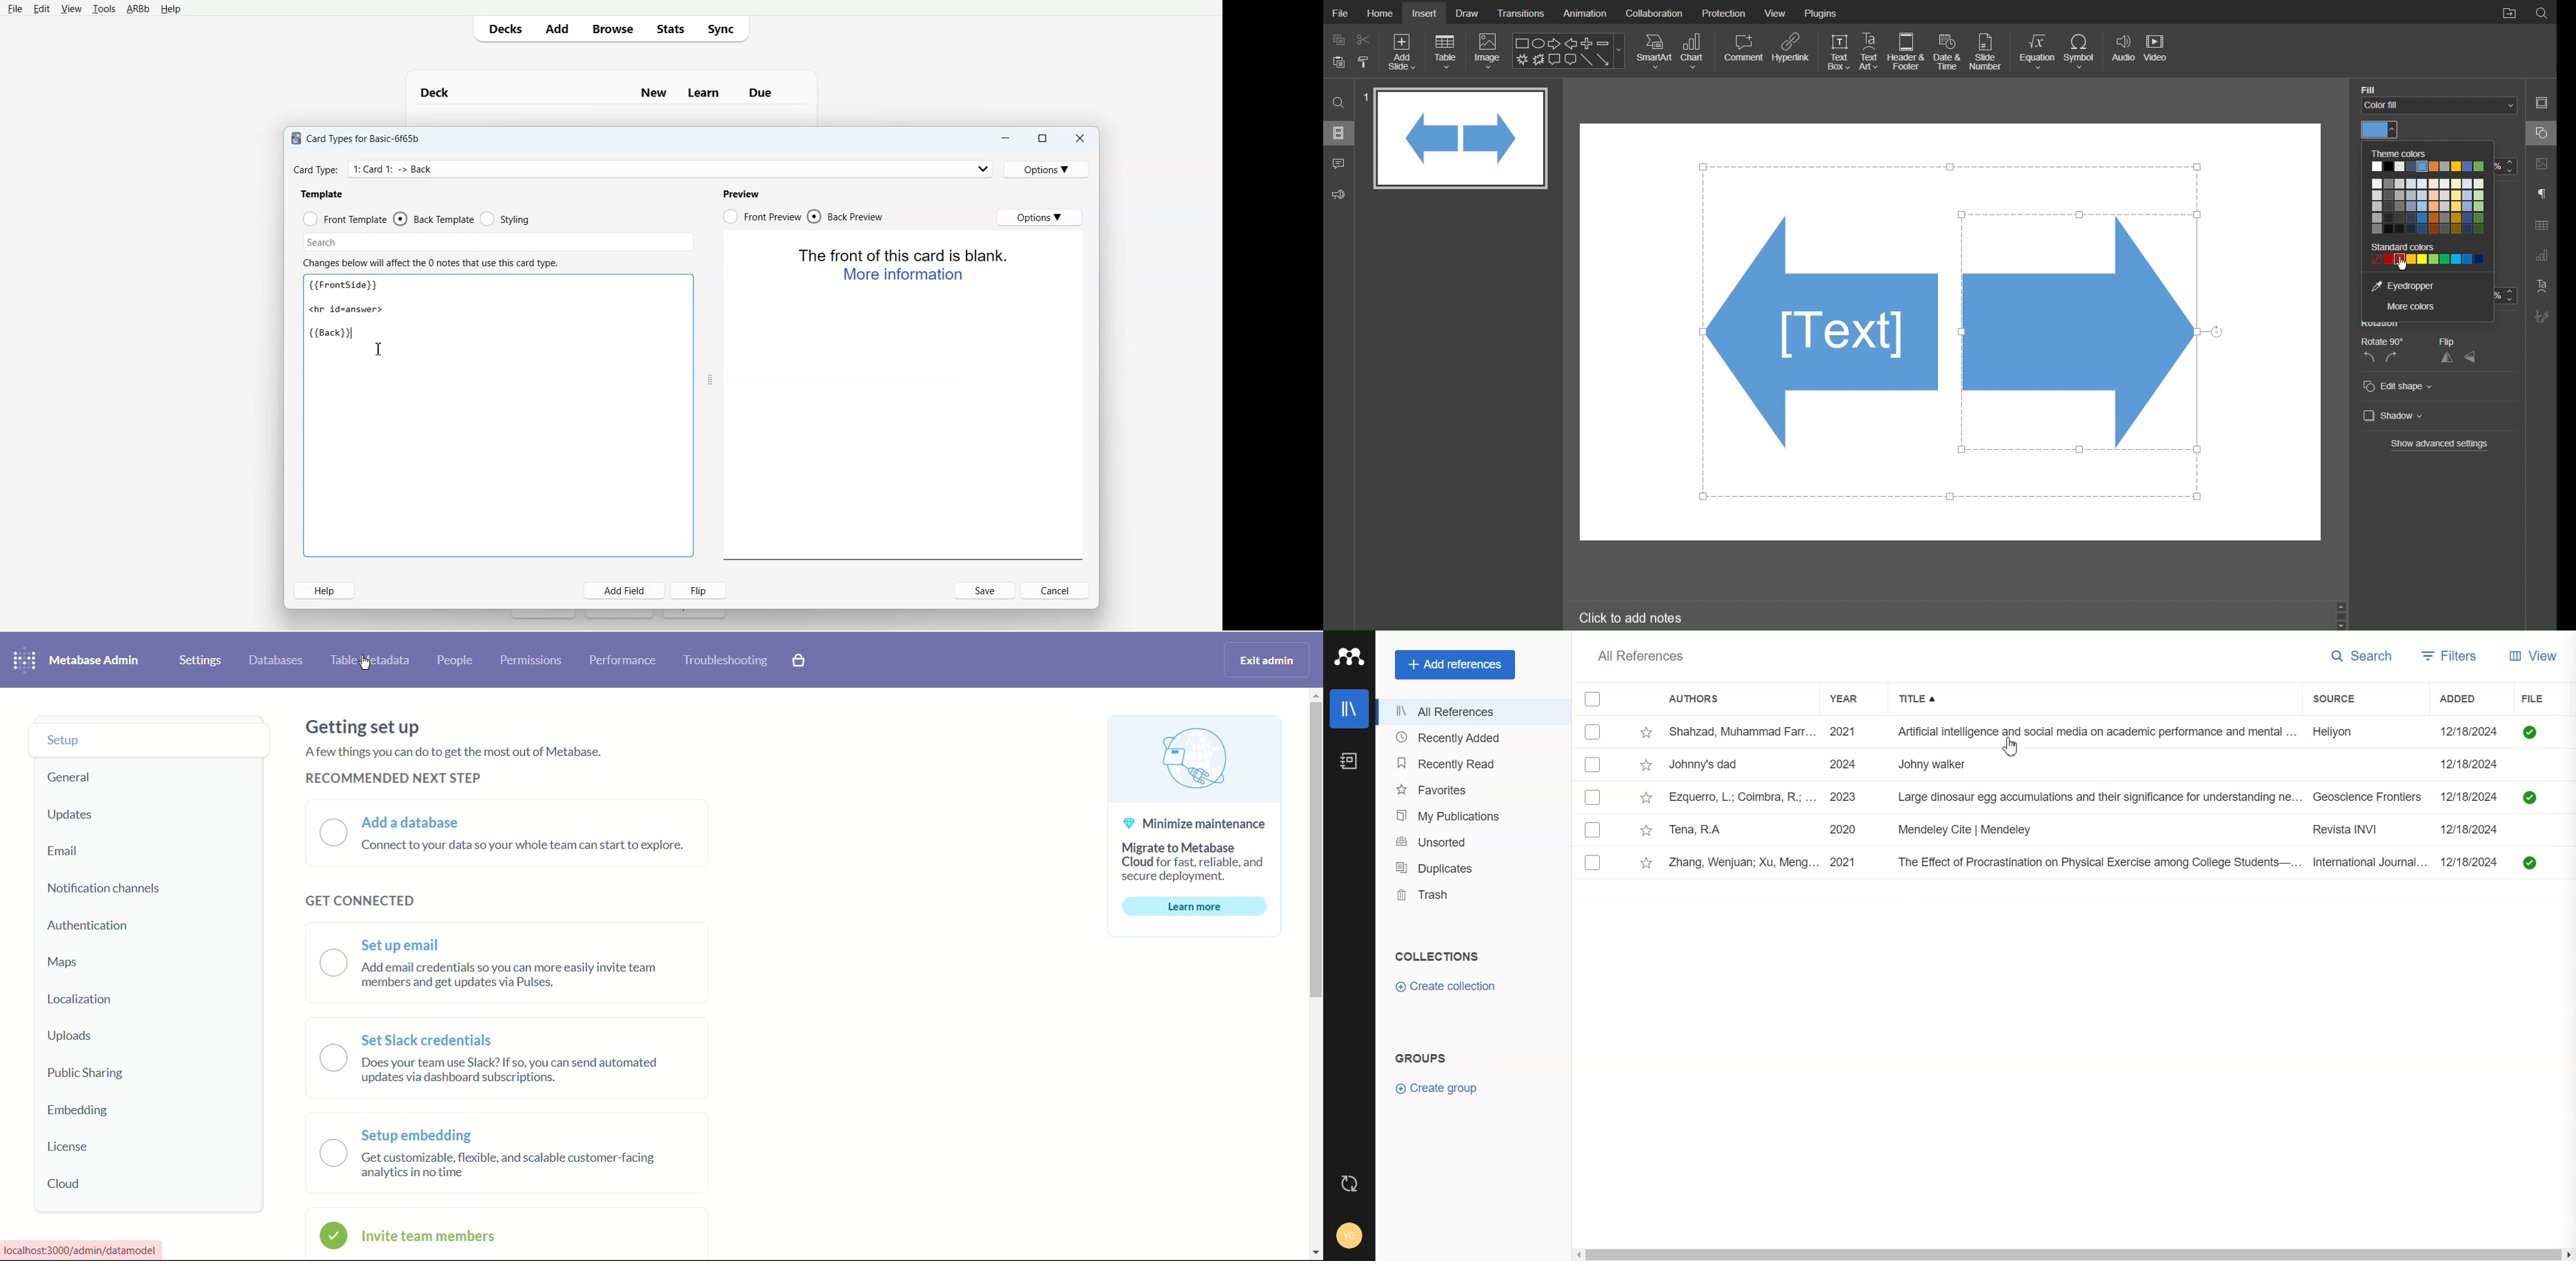 The width and height of the screenshot is (2576, 1288). What do you see at coordinates (2425, 286) in the screenshot?
I see `Eyedropper` at bounding box center [2425, 286].